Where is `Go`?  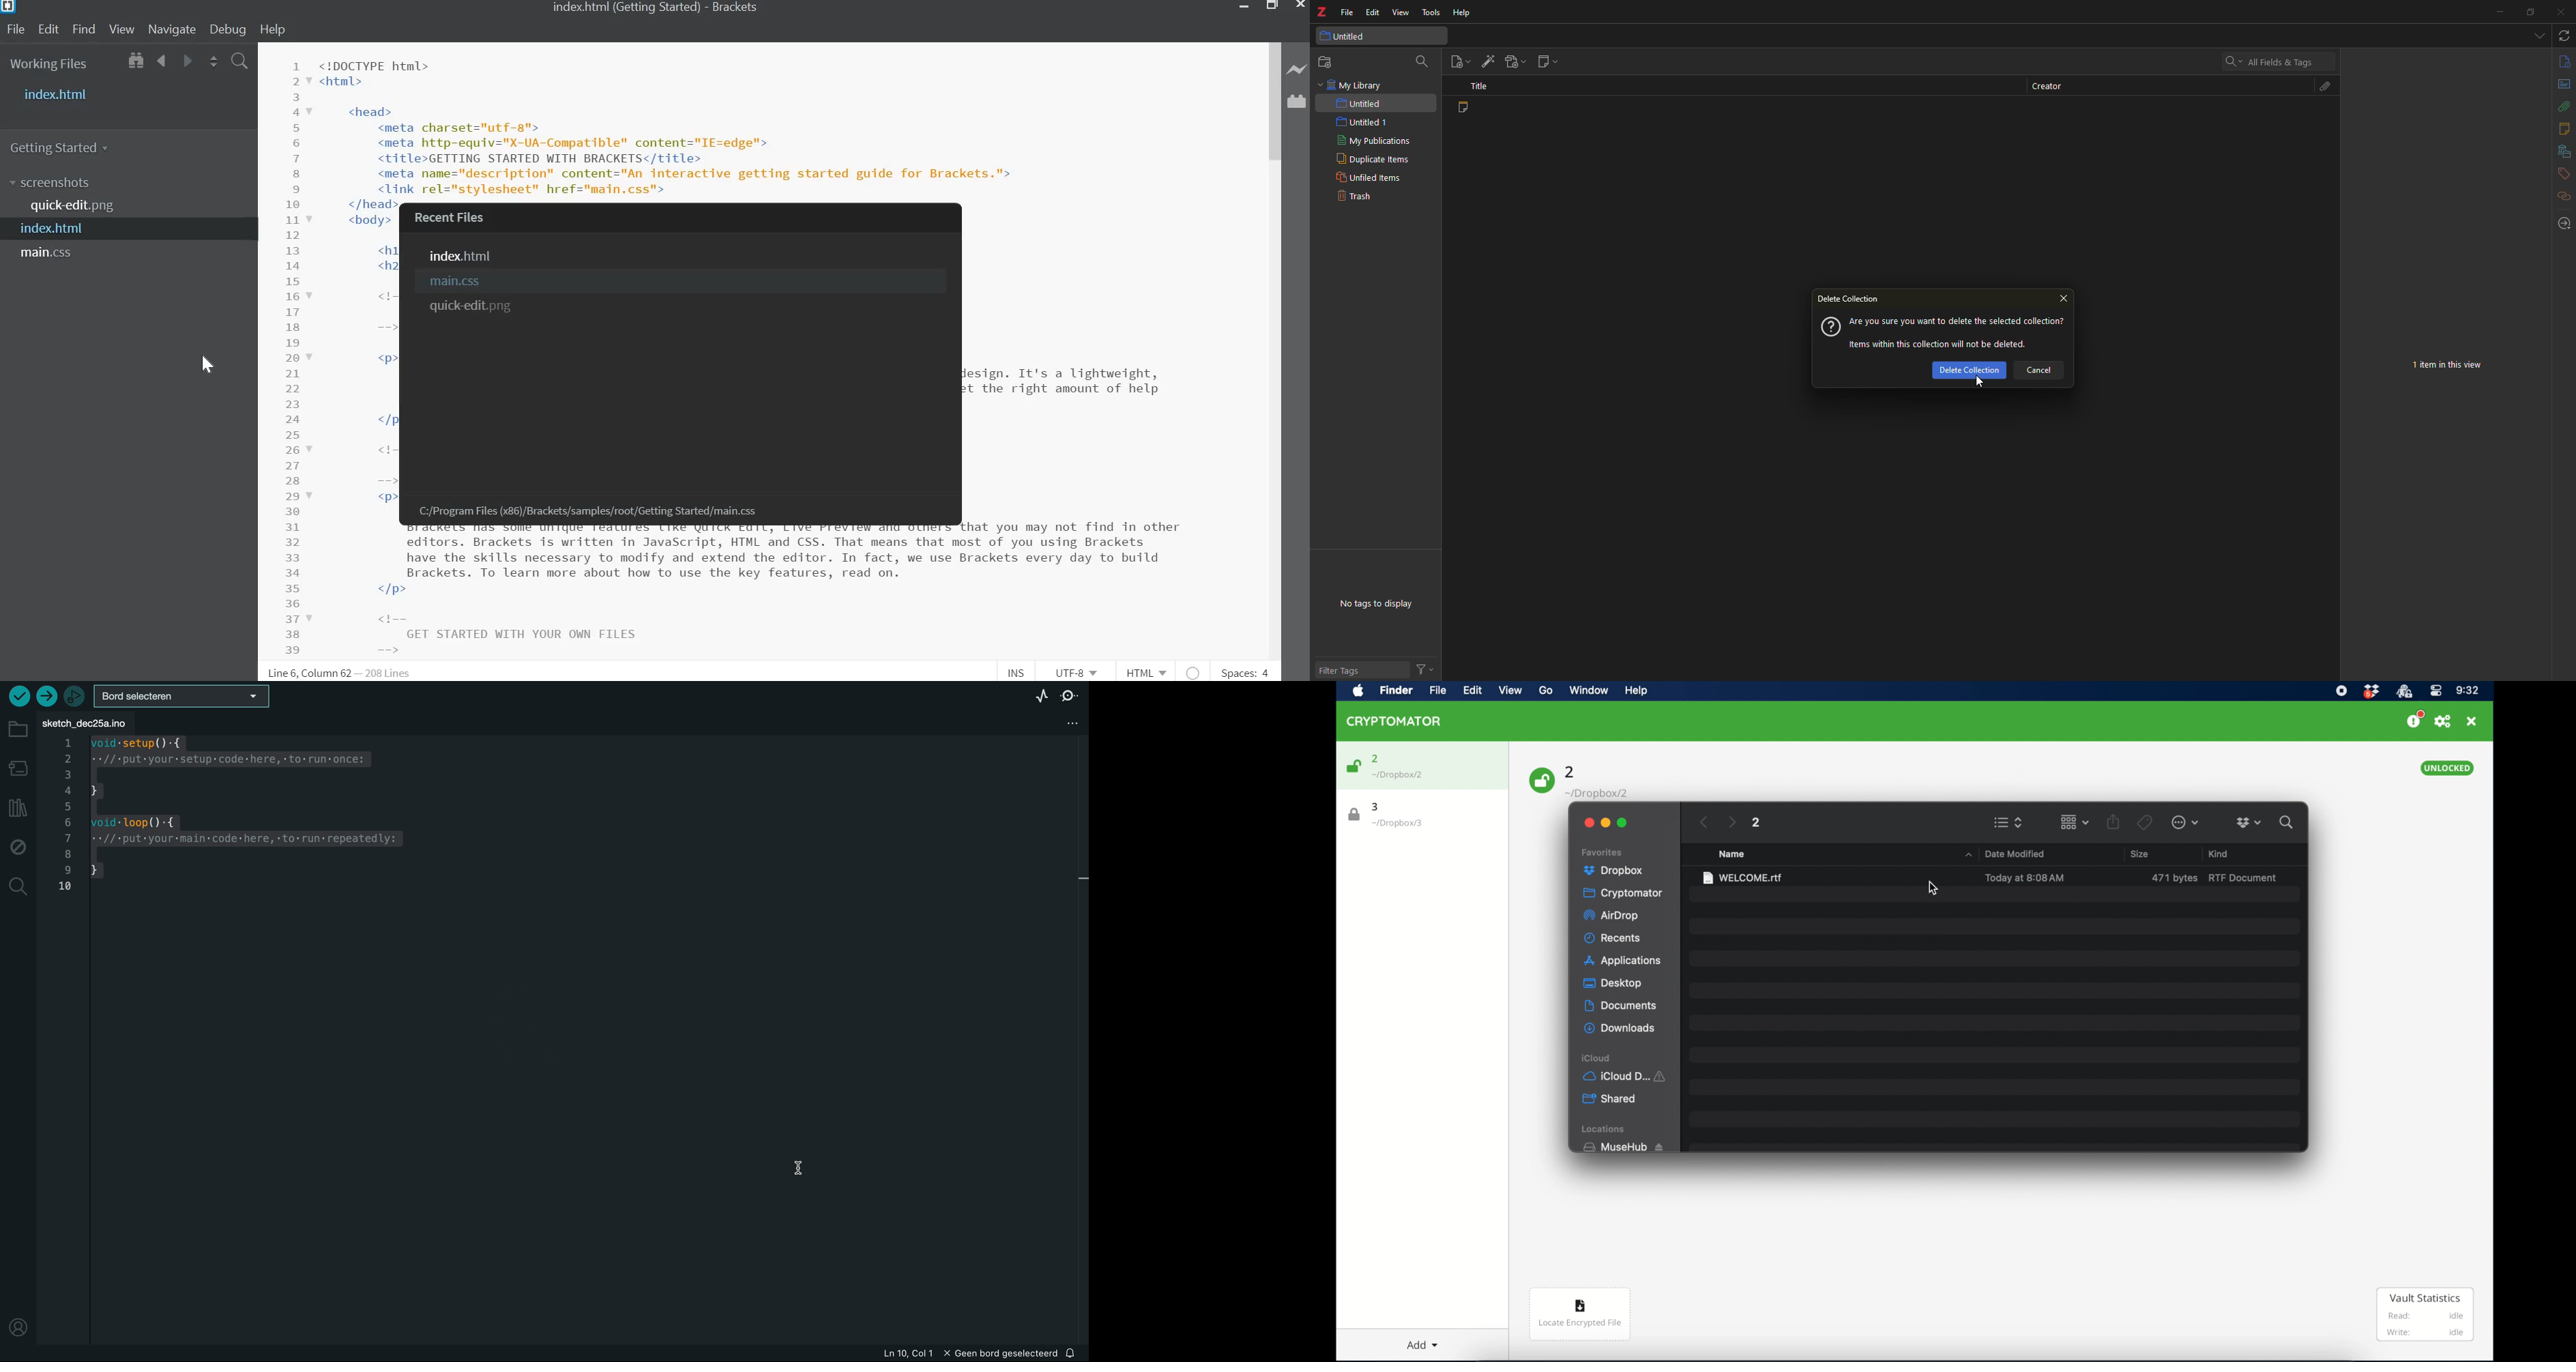
Go is located at coordinates (1545, 690).